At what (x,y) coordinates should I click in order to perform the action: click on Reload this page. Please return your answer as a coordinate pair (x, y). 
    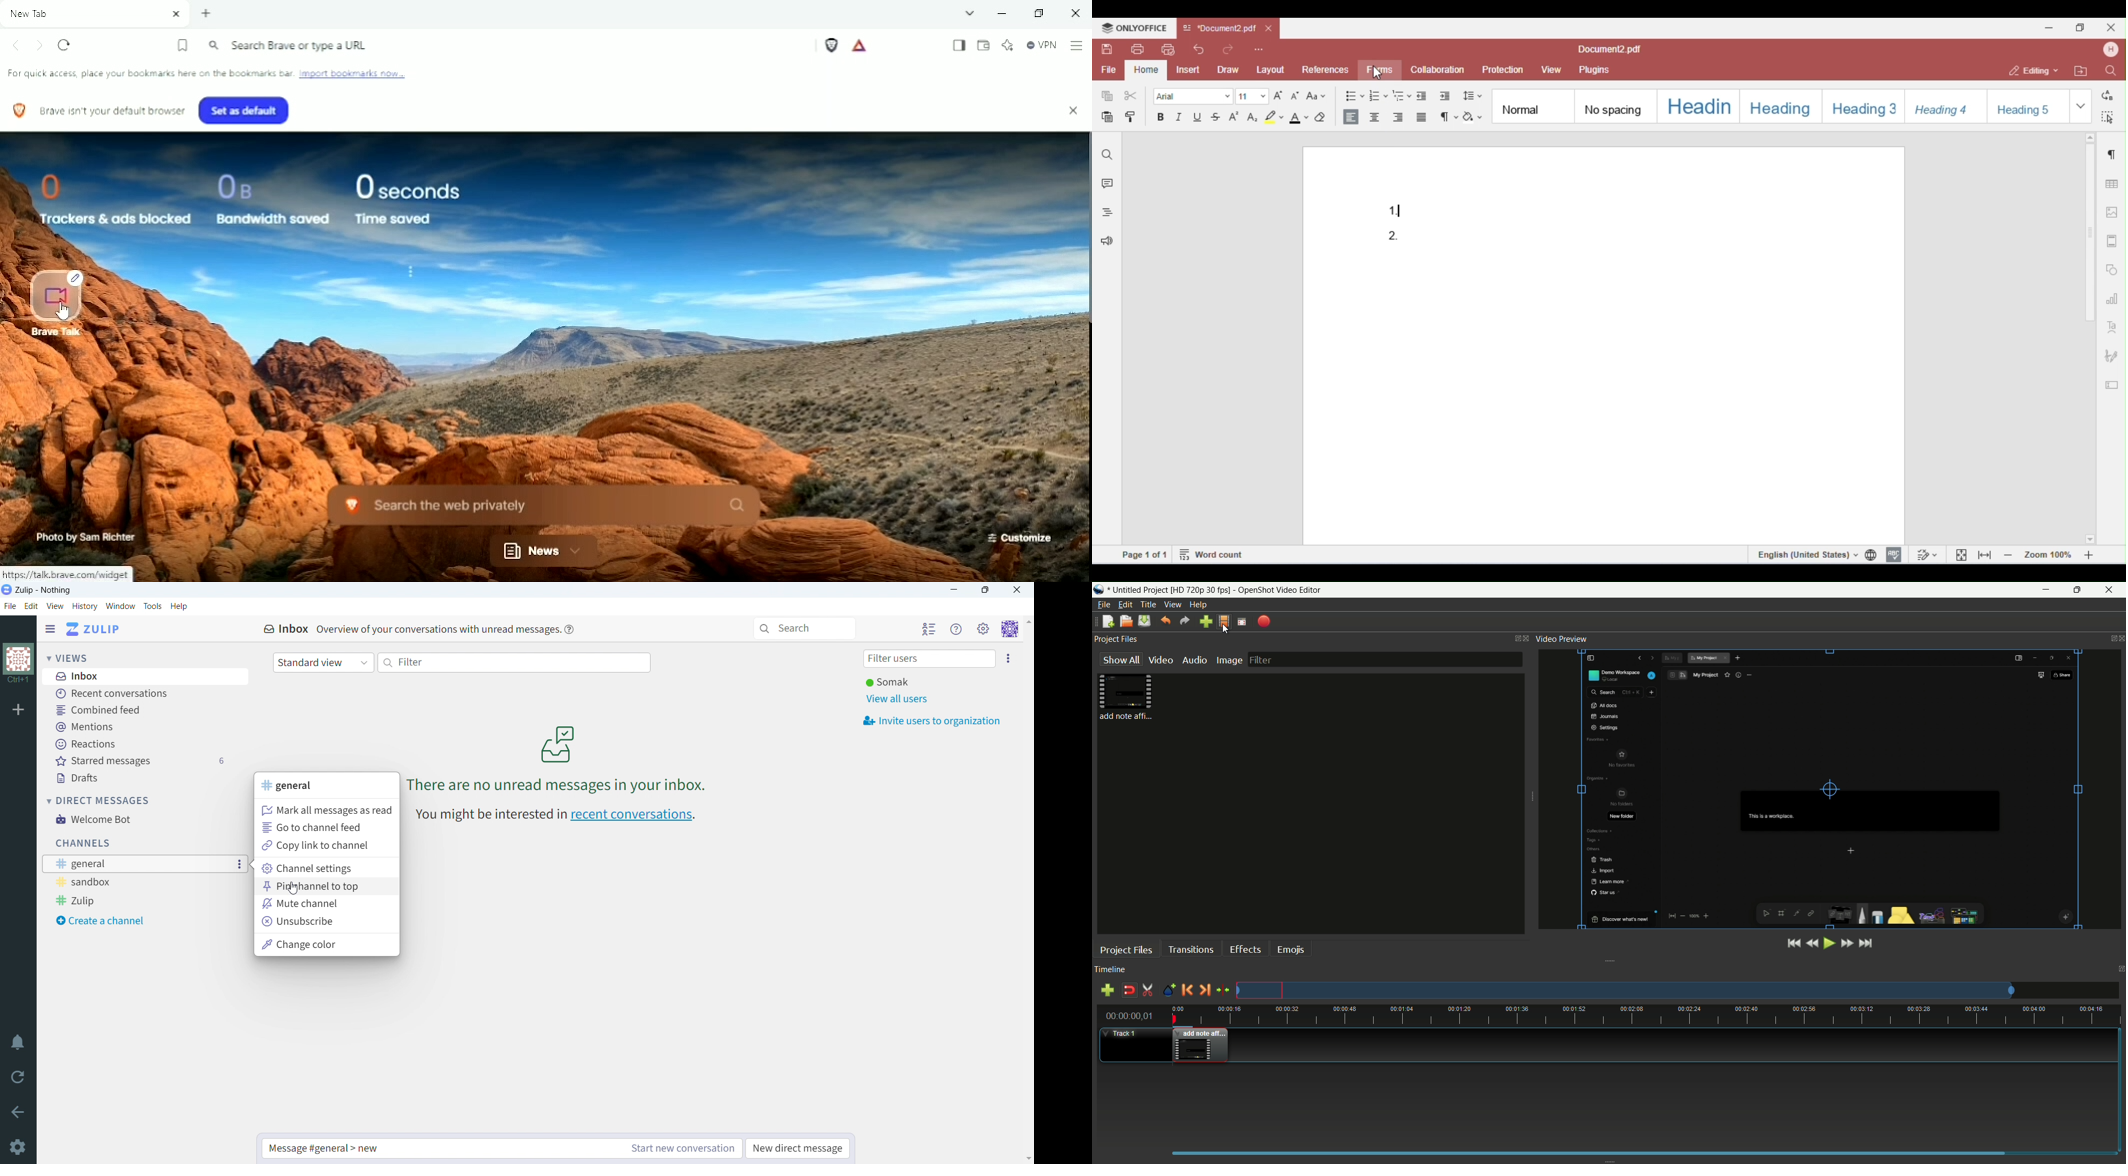
    Looking at the image, I should click on (66, 45).